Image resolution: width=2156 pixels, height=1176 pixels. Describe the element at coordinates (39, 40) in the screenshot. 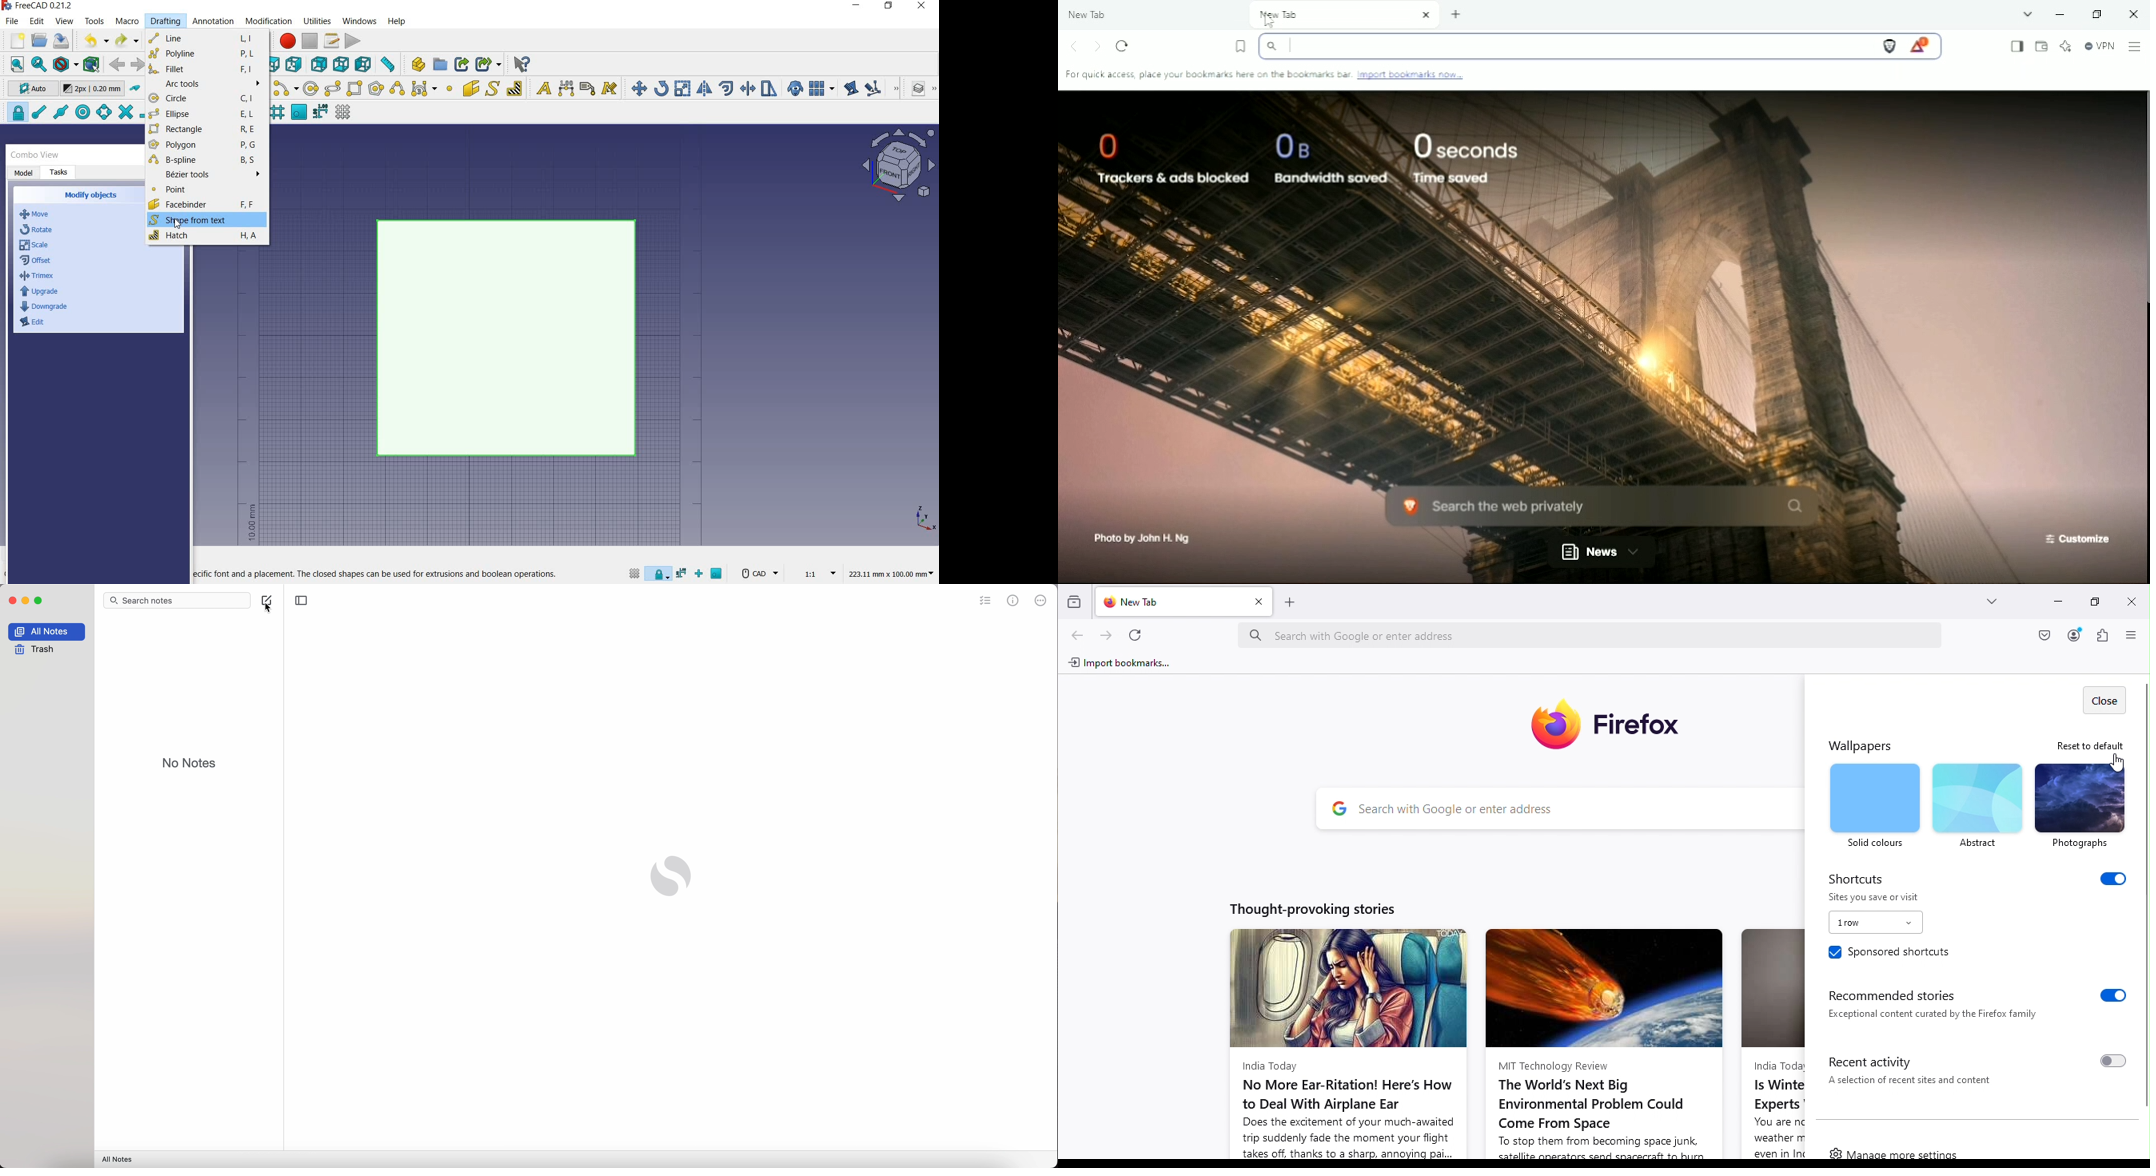

I see `open` at that location.